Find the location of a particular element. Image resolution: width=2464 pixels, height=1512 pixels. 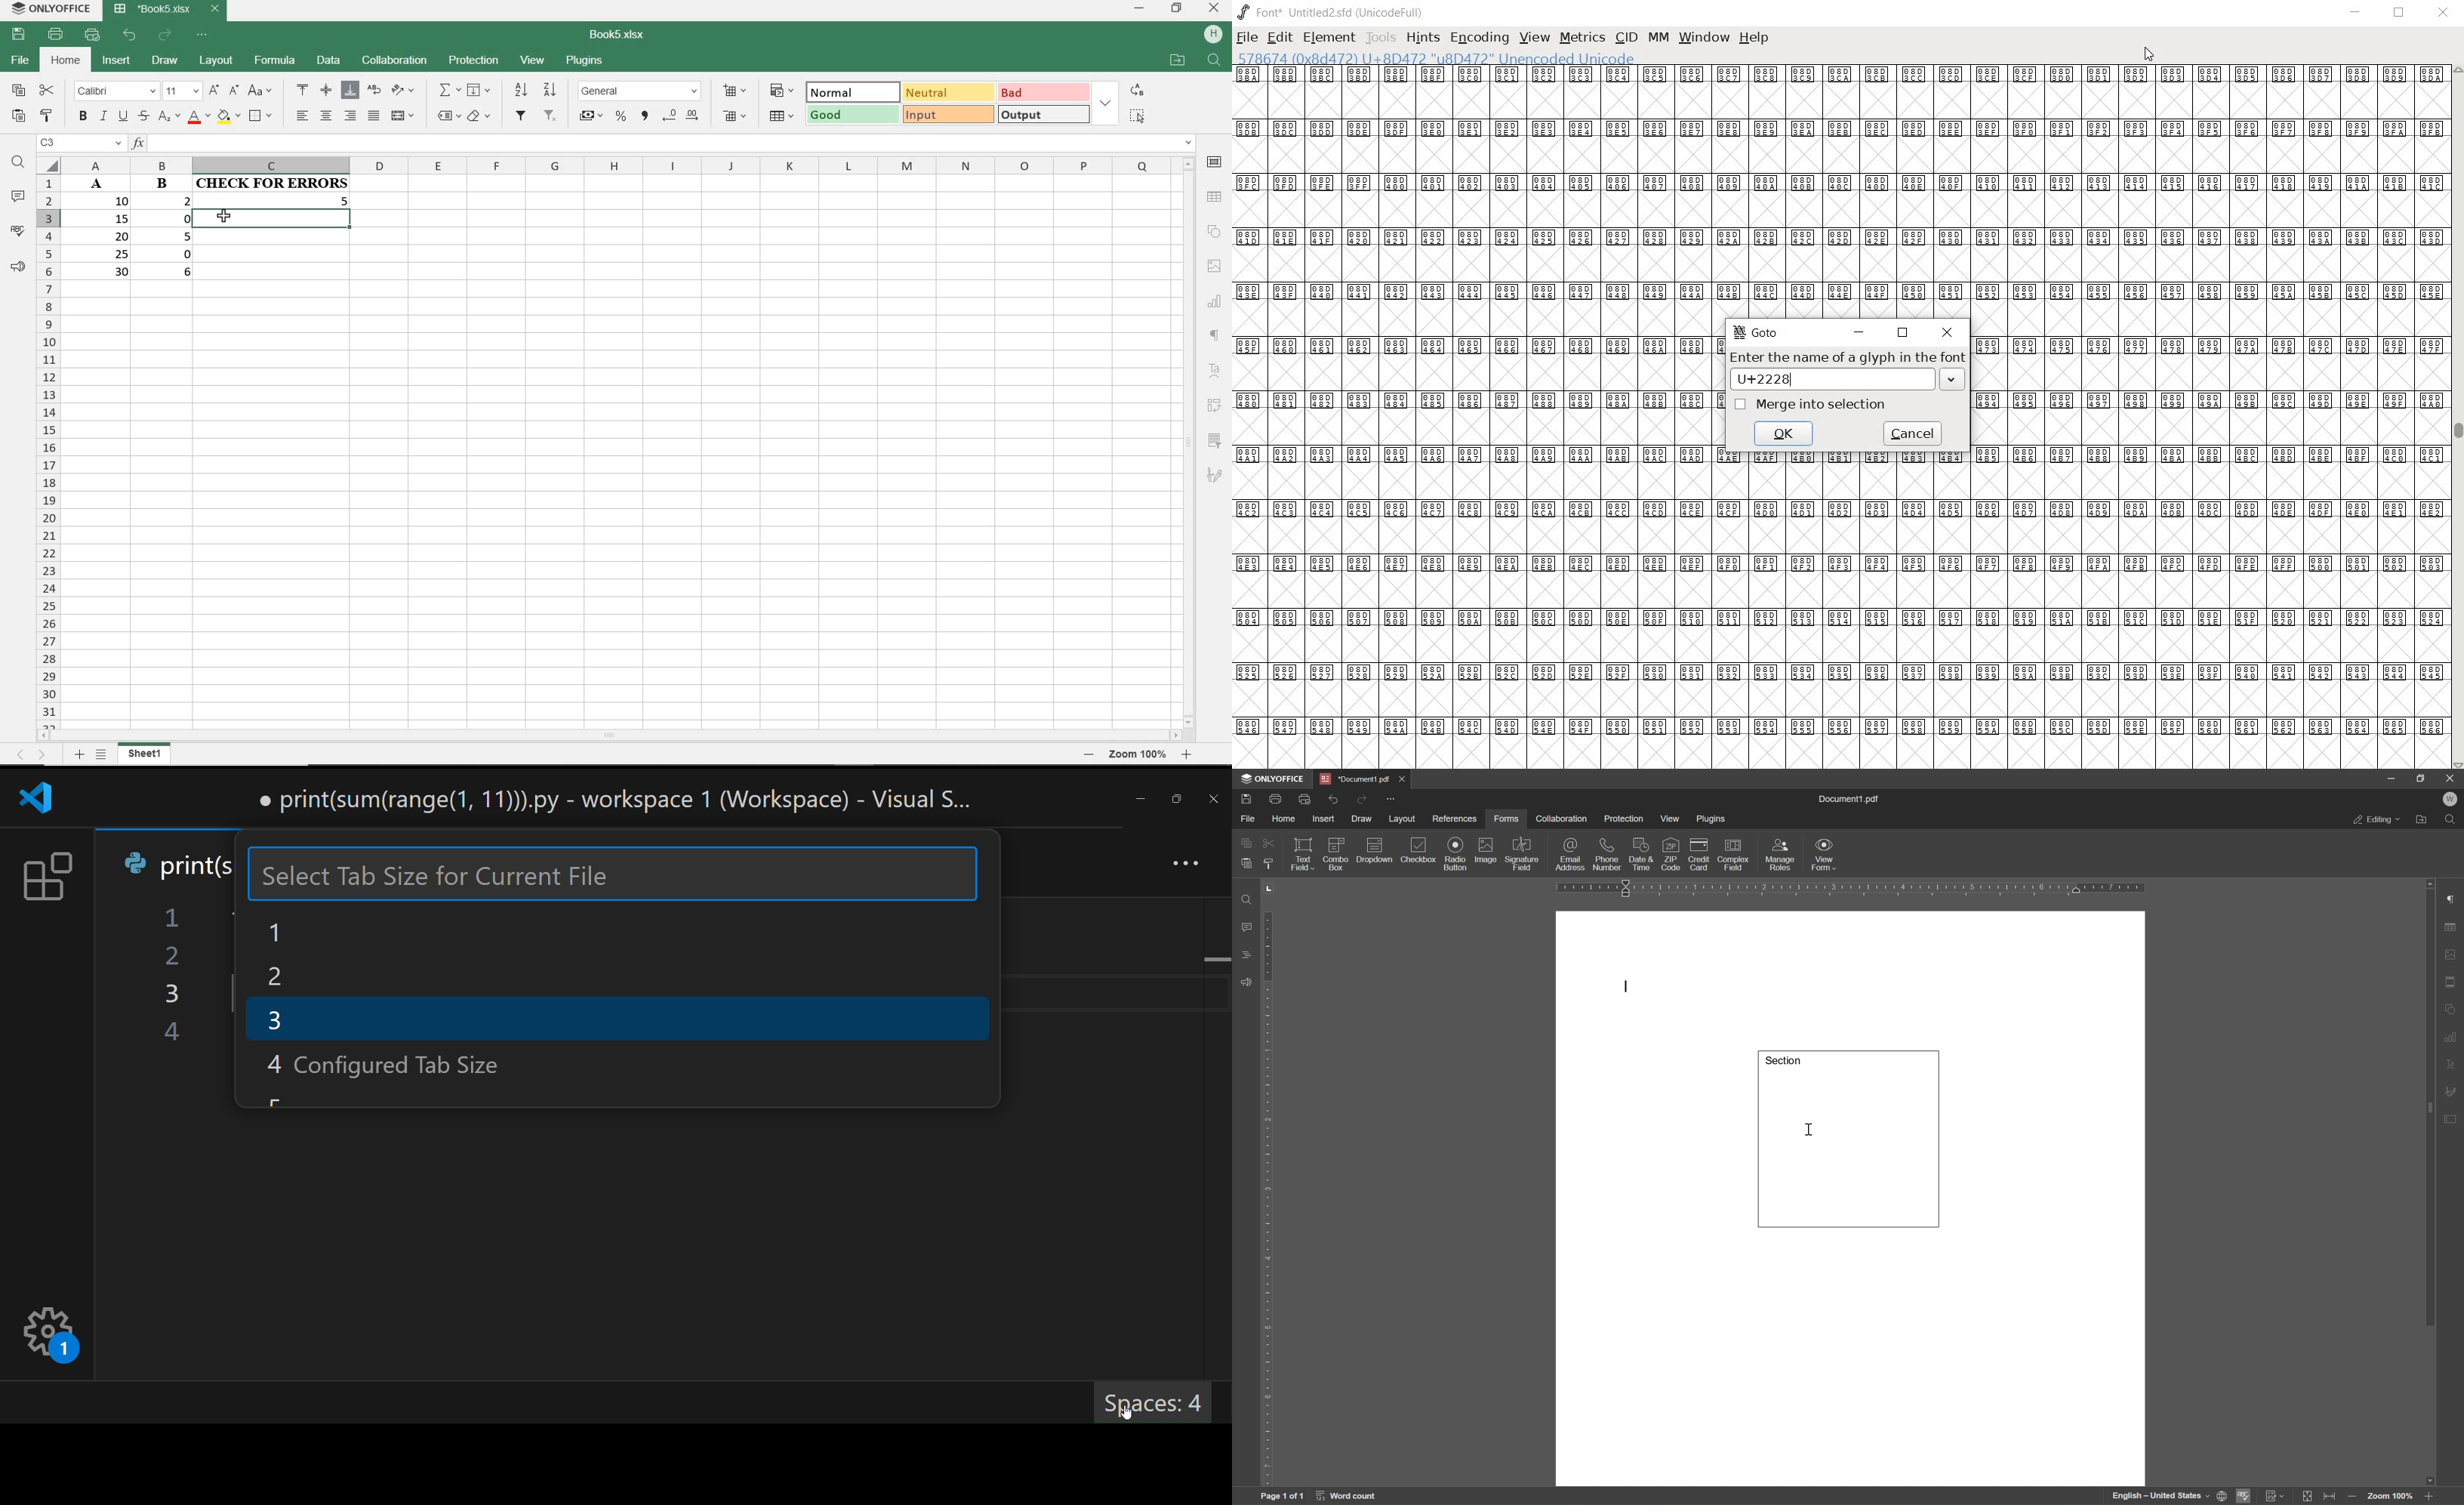

home is located at coordinates (1285, 819).